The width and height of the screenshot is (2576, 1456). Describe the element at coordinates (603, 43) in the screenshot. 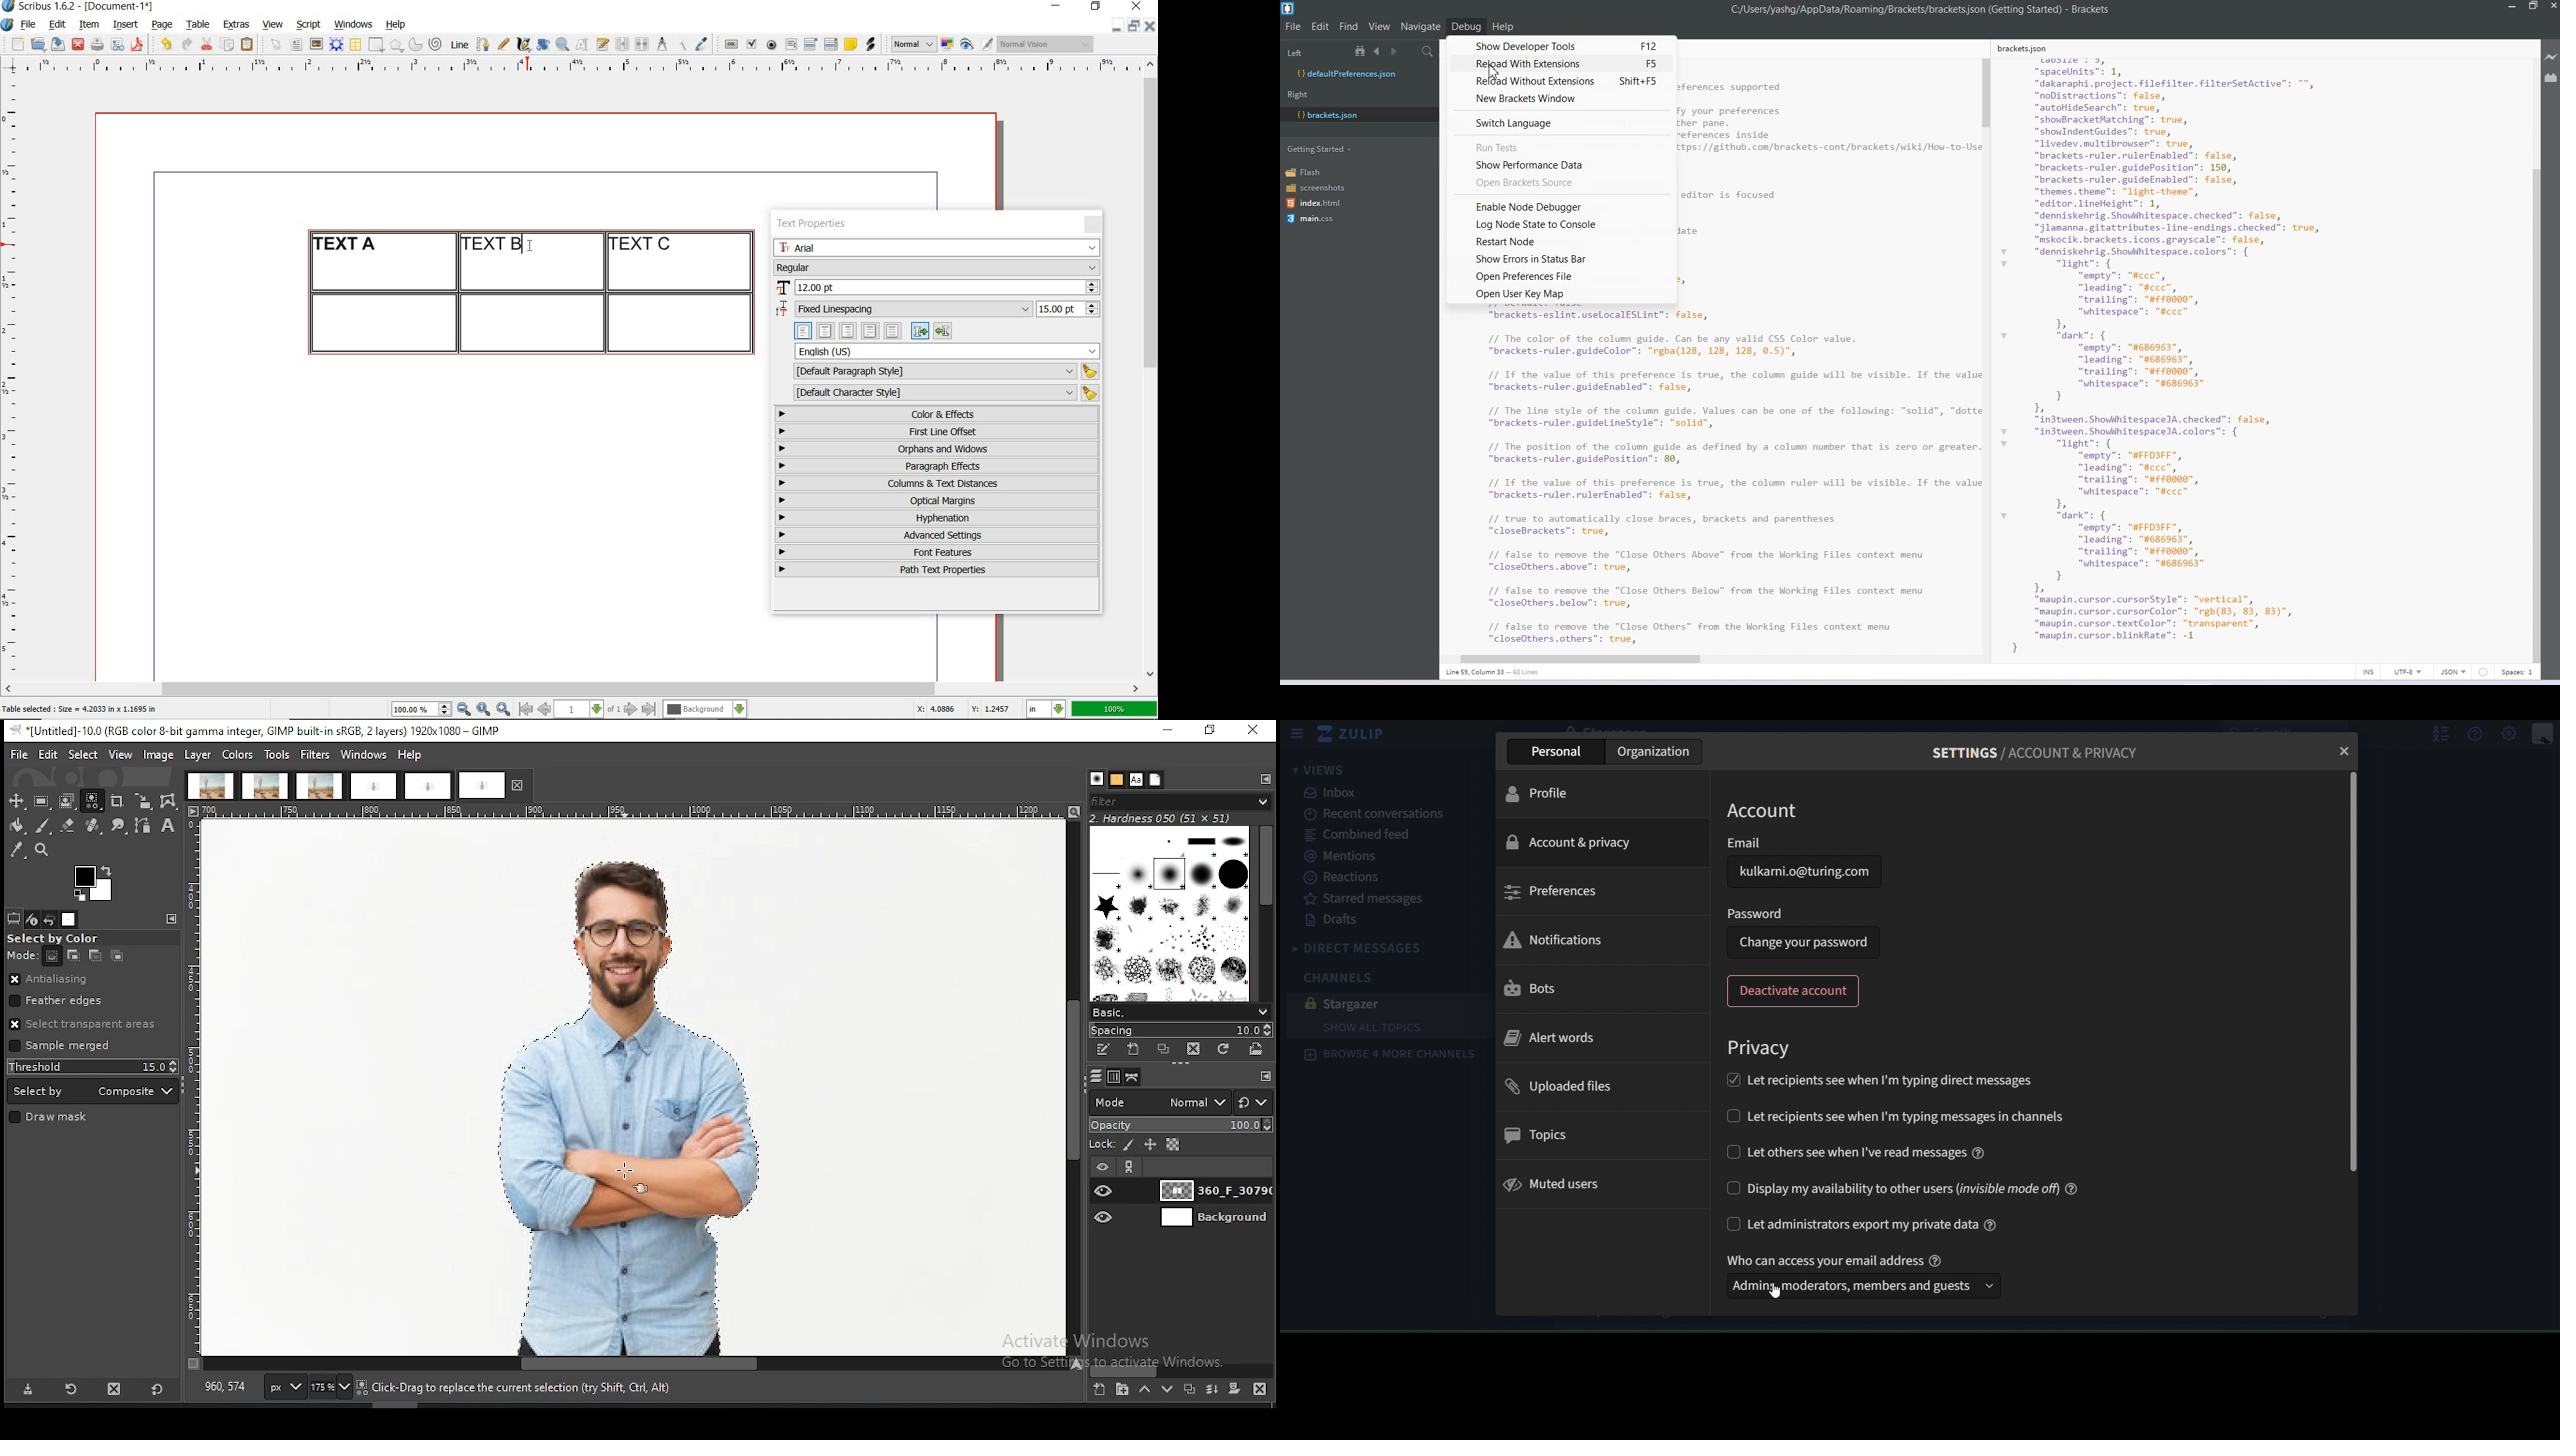

I see `edit text with story editor` at that location.